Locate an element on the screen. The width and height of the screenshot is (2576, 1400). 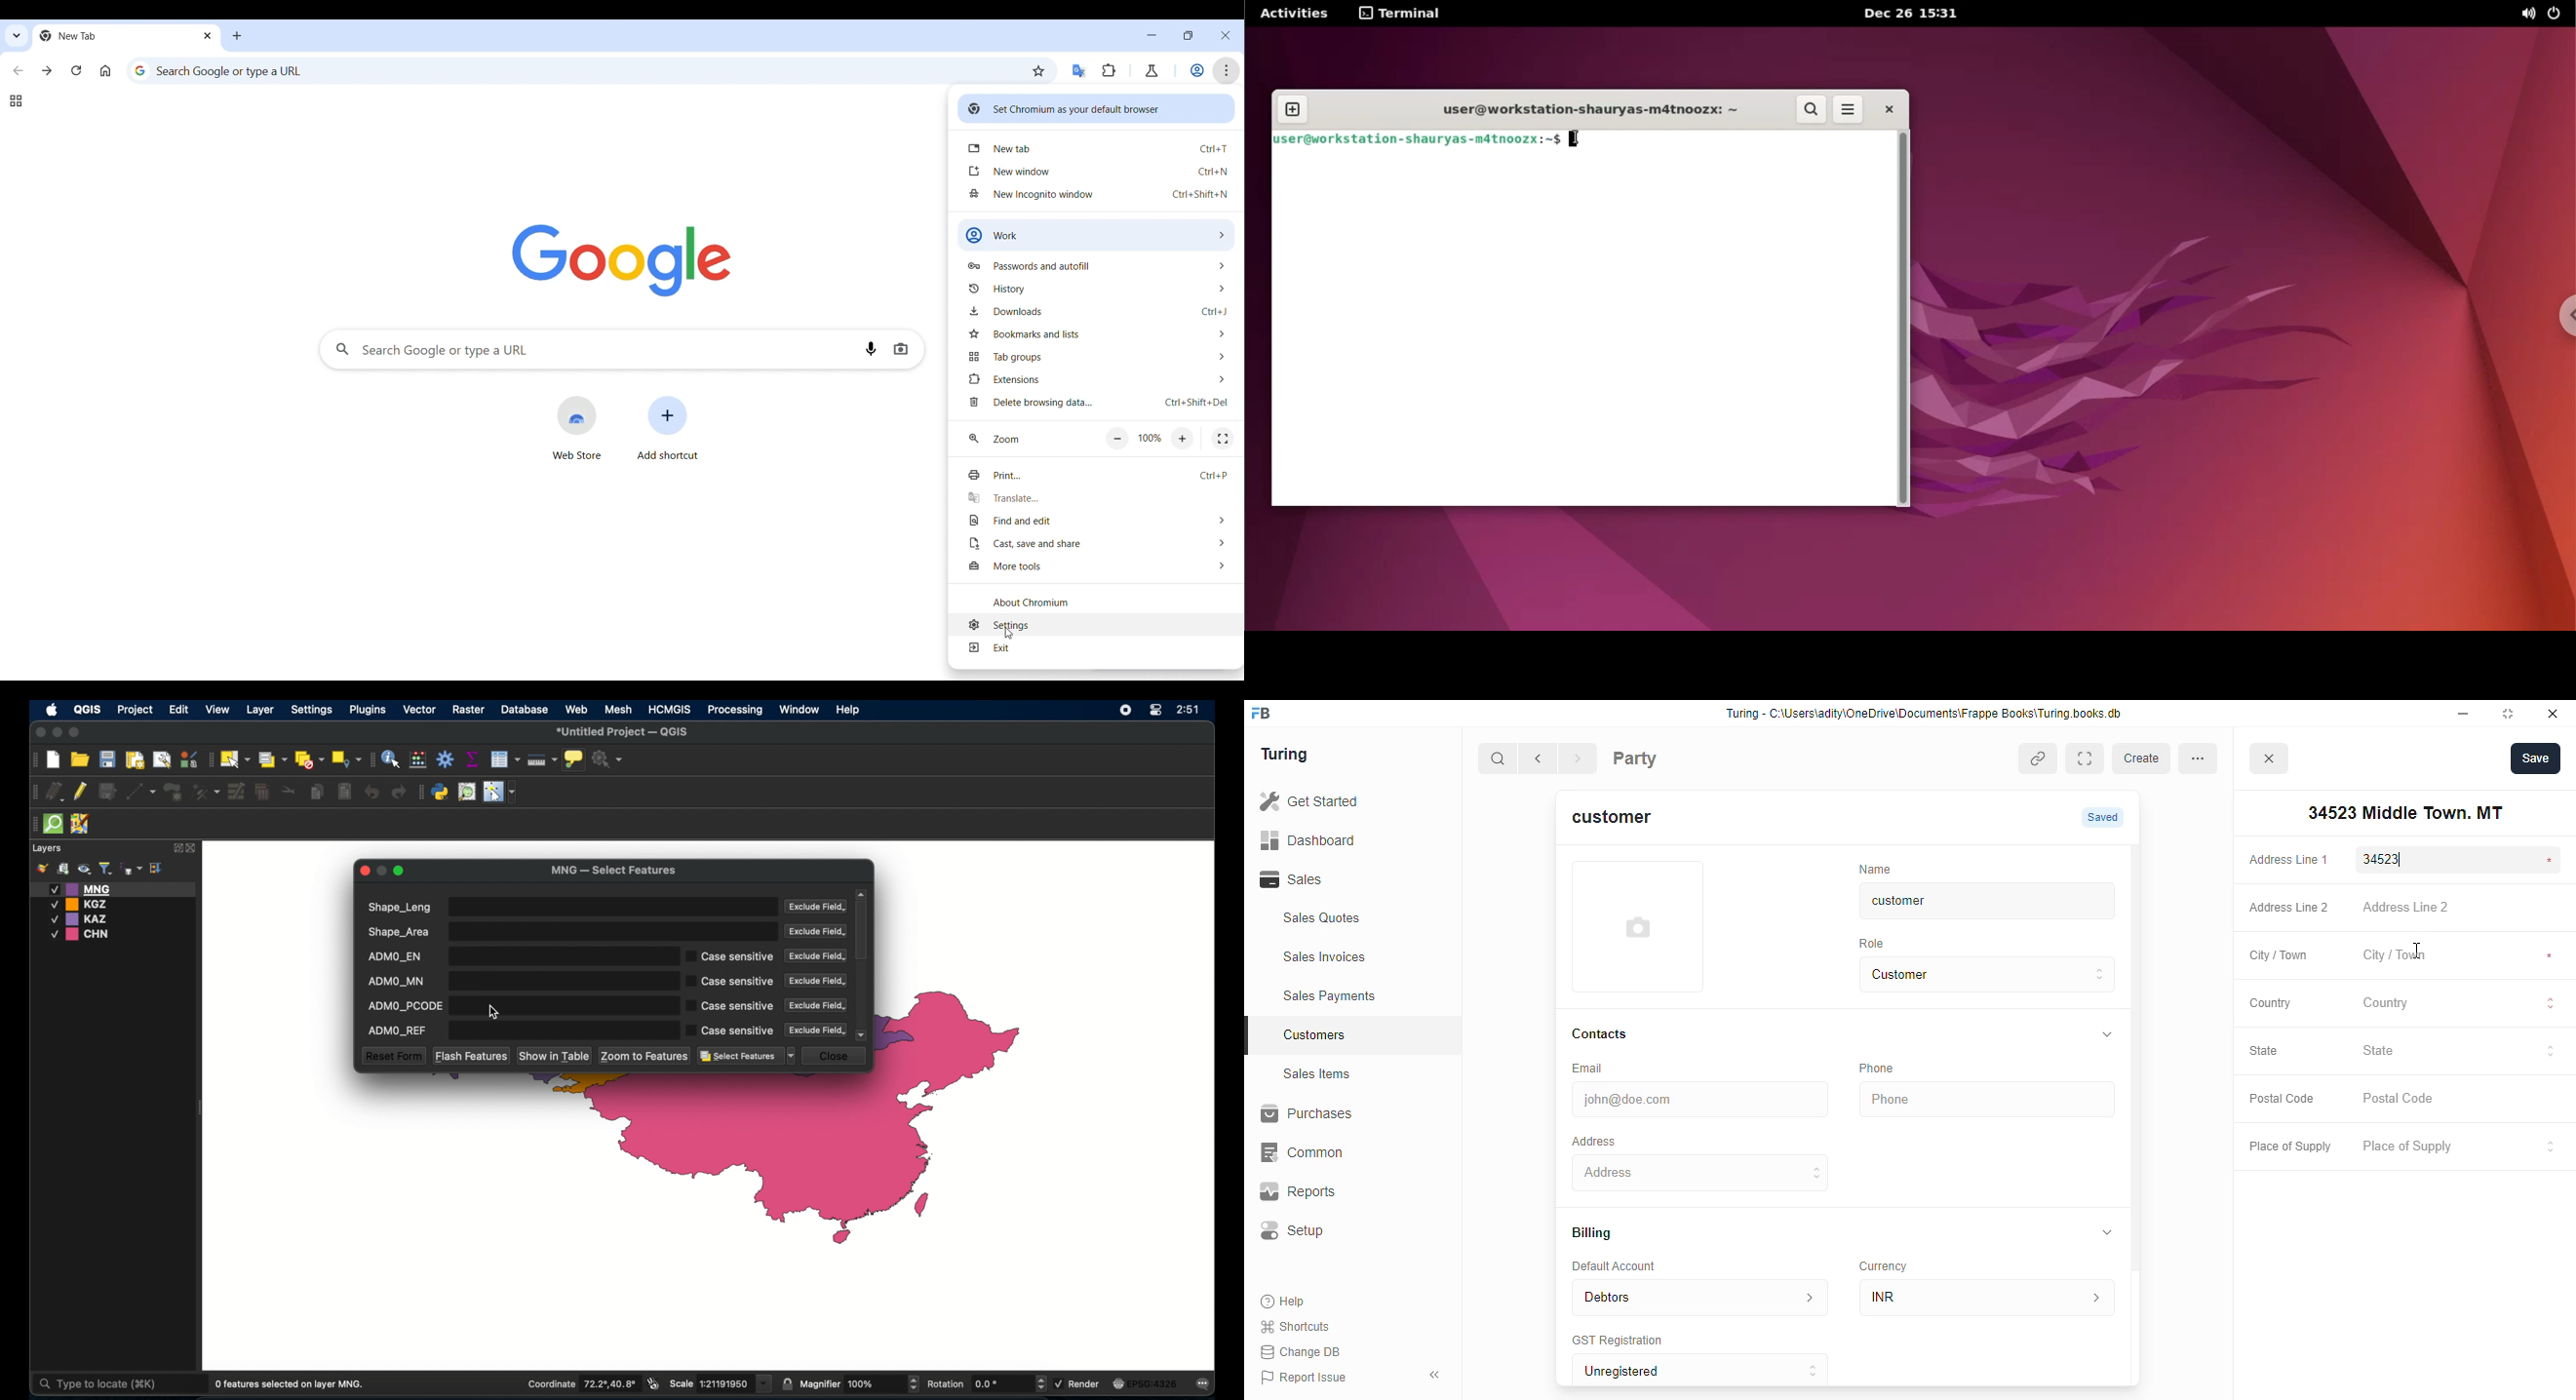
collapse is located at coordinates (2105, 1035).